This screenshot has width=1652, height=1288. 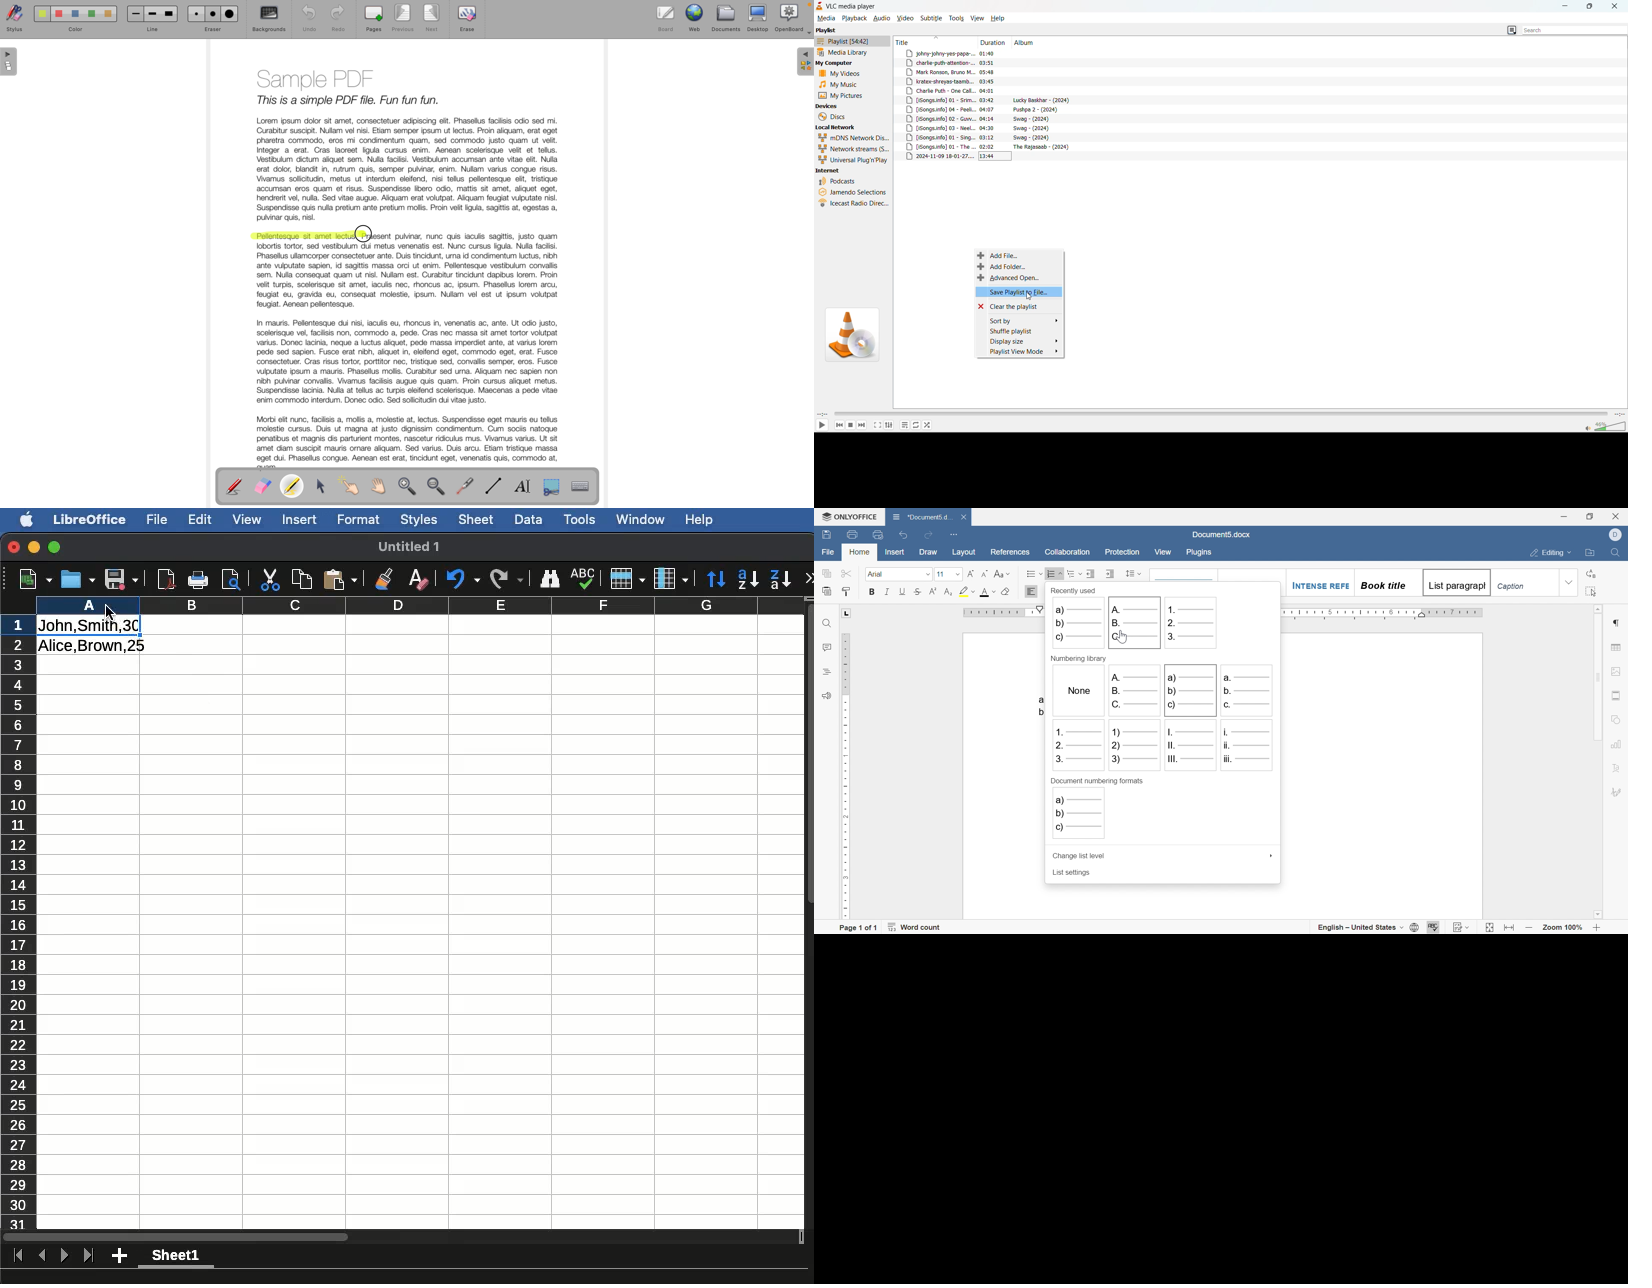 What do you see at coordinates (1020, 351) in the screenshot?
I see `playlist view mode` at bounding box center [1020, 351].